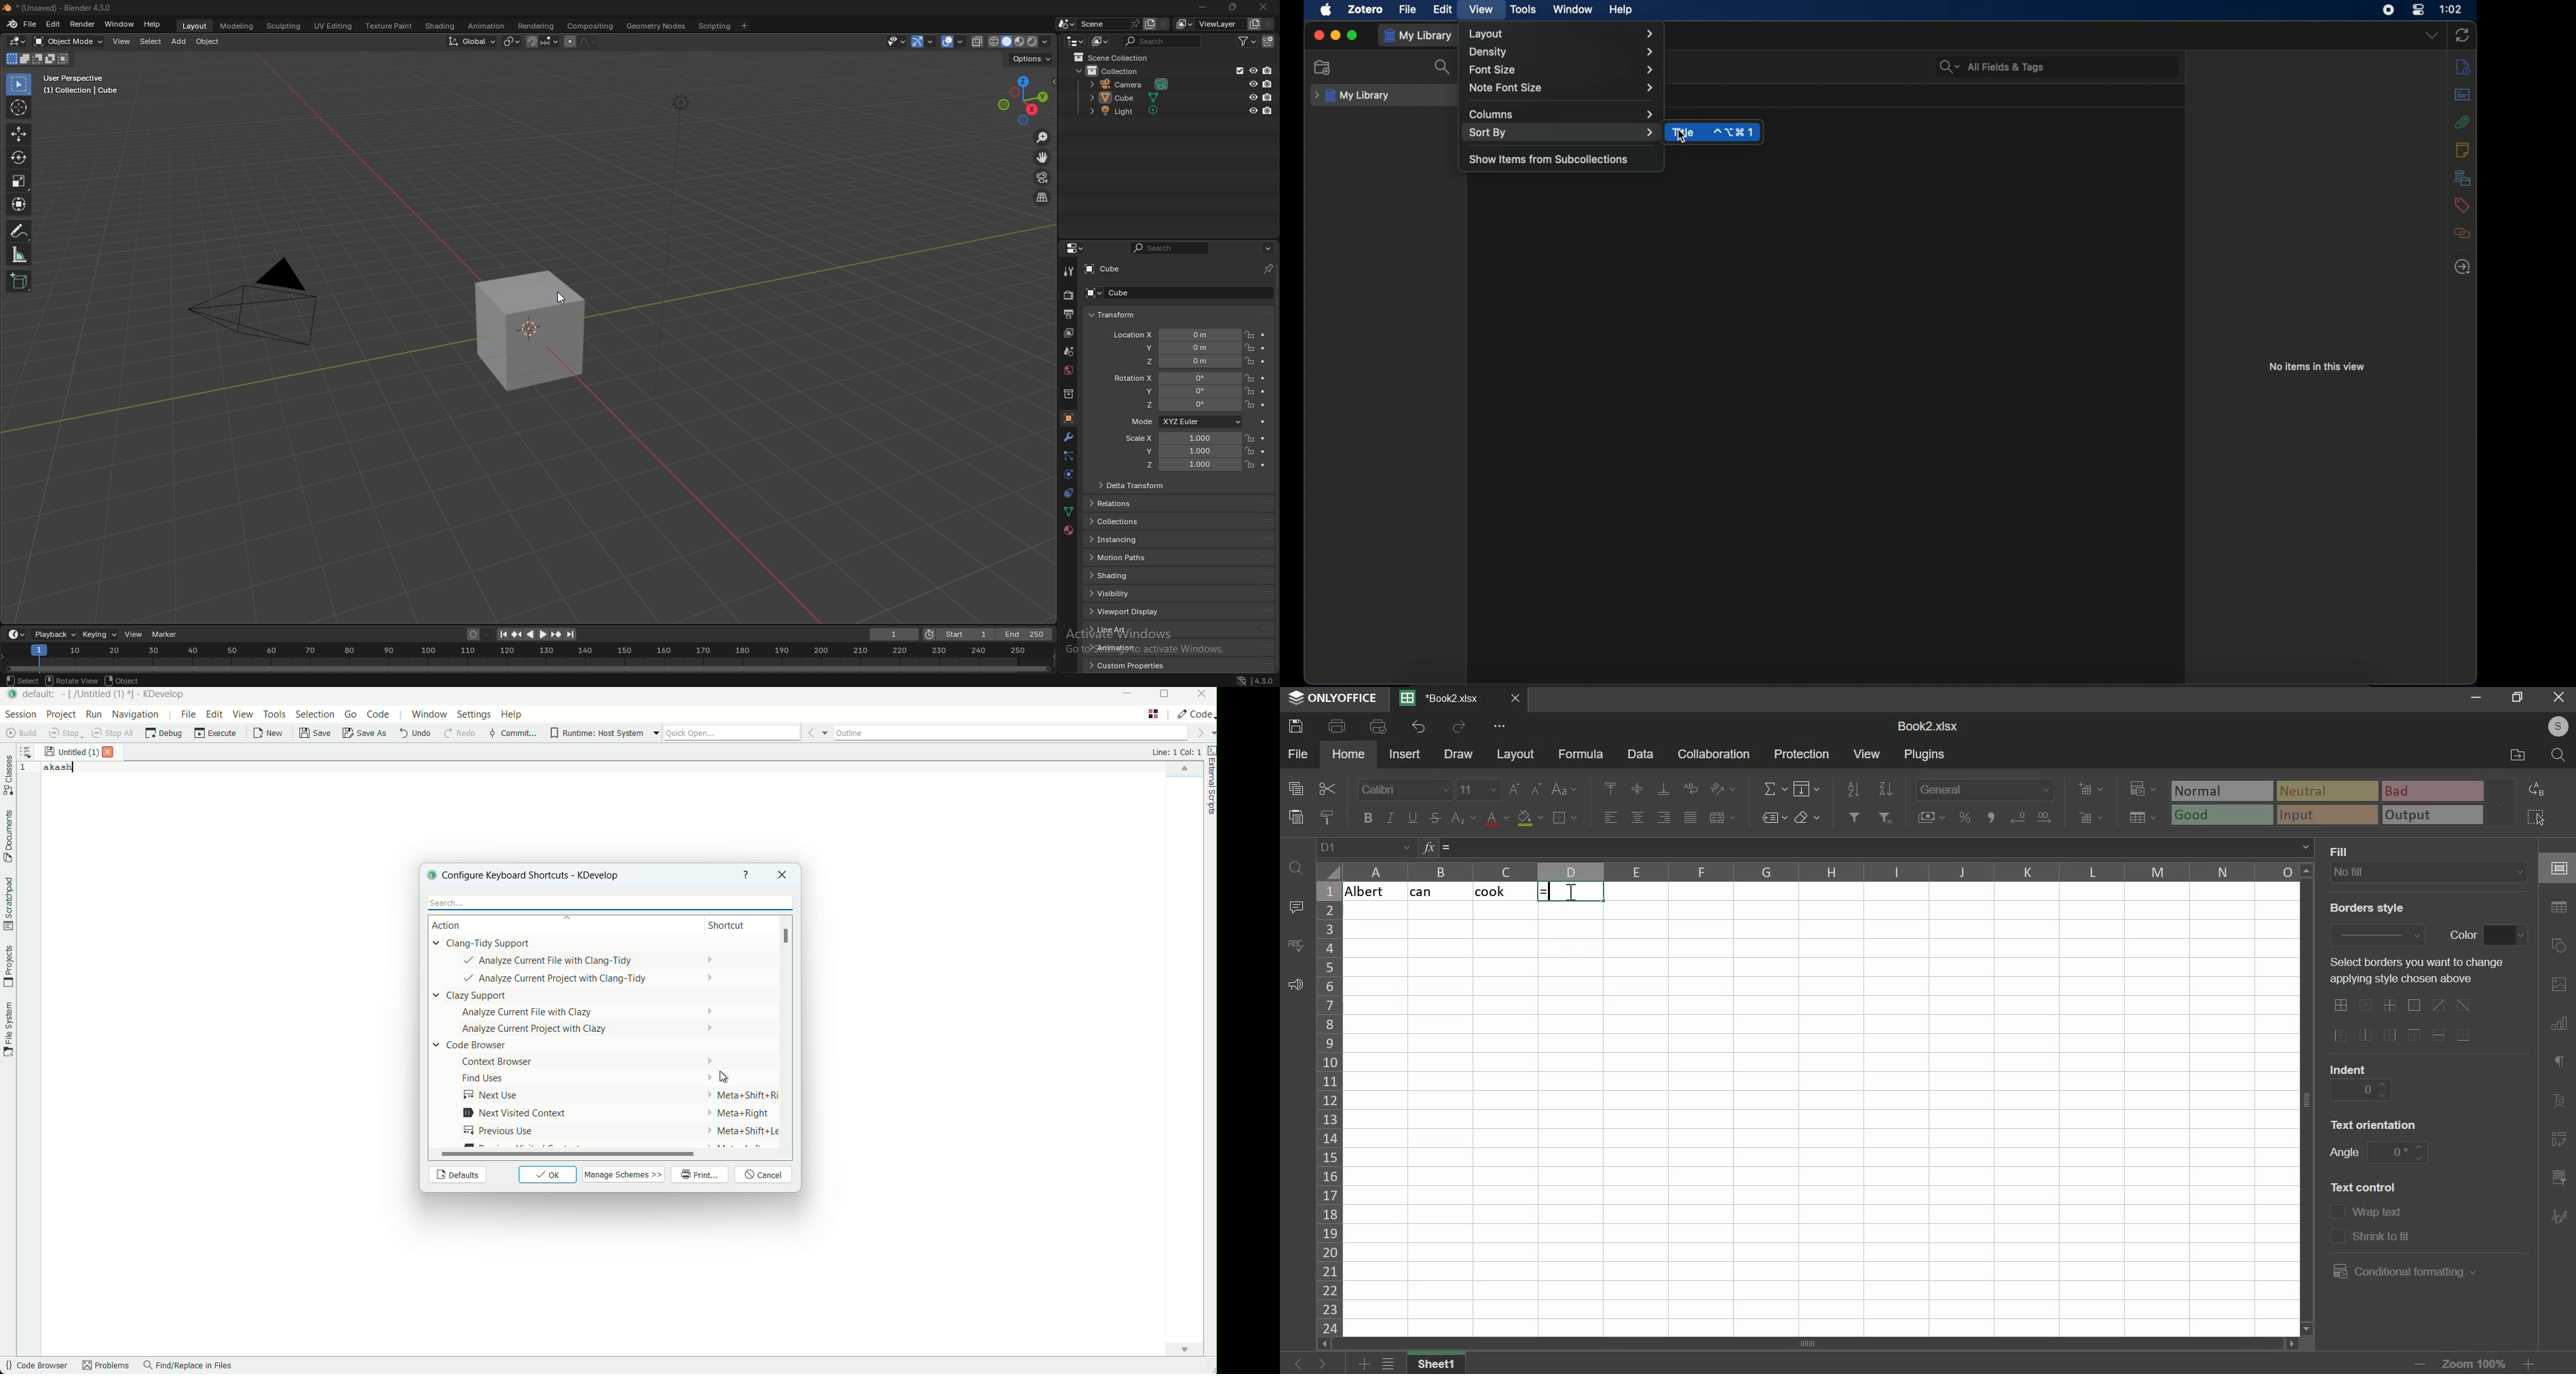 The height and width of the screenshot is (1400, 2576). I want to click on tags, so click(2460, 205).